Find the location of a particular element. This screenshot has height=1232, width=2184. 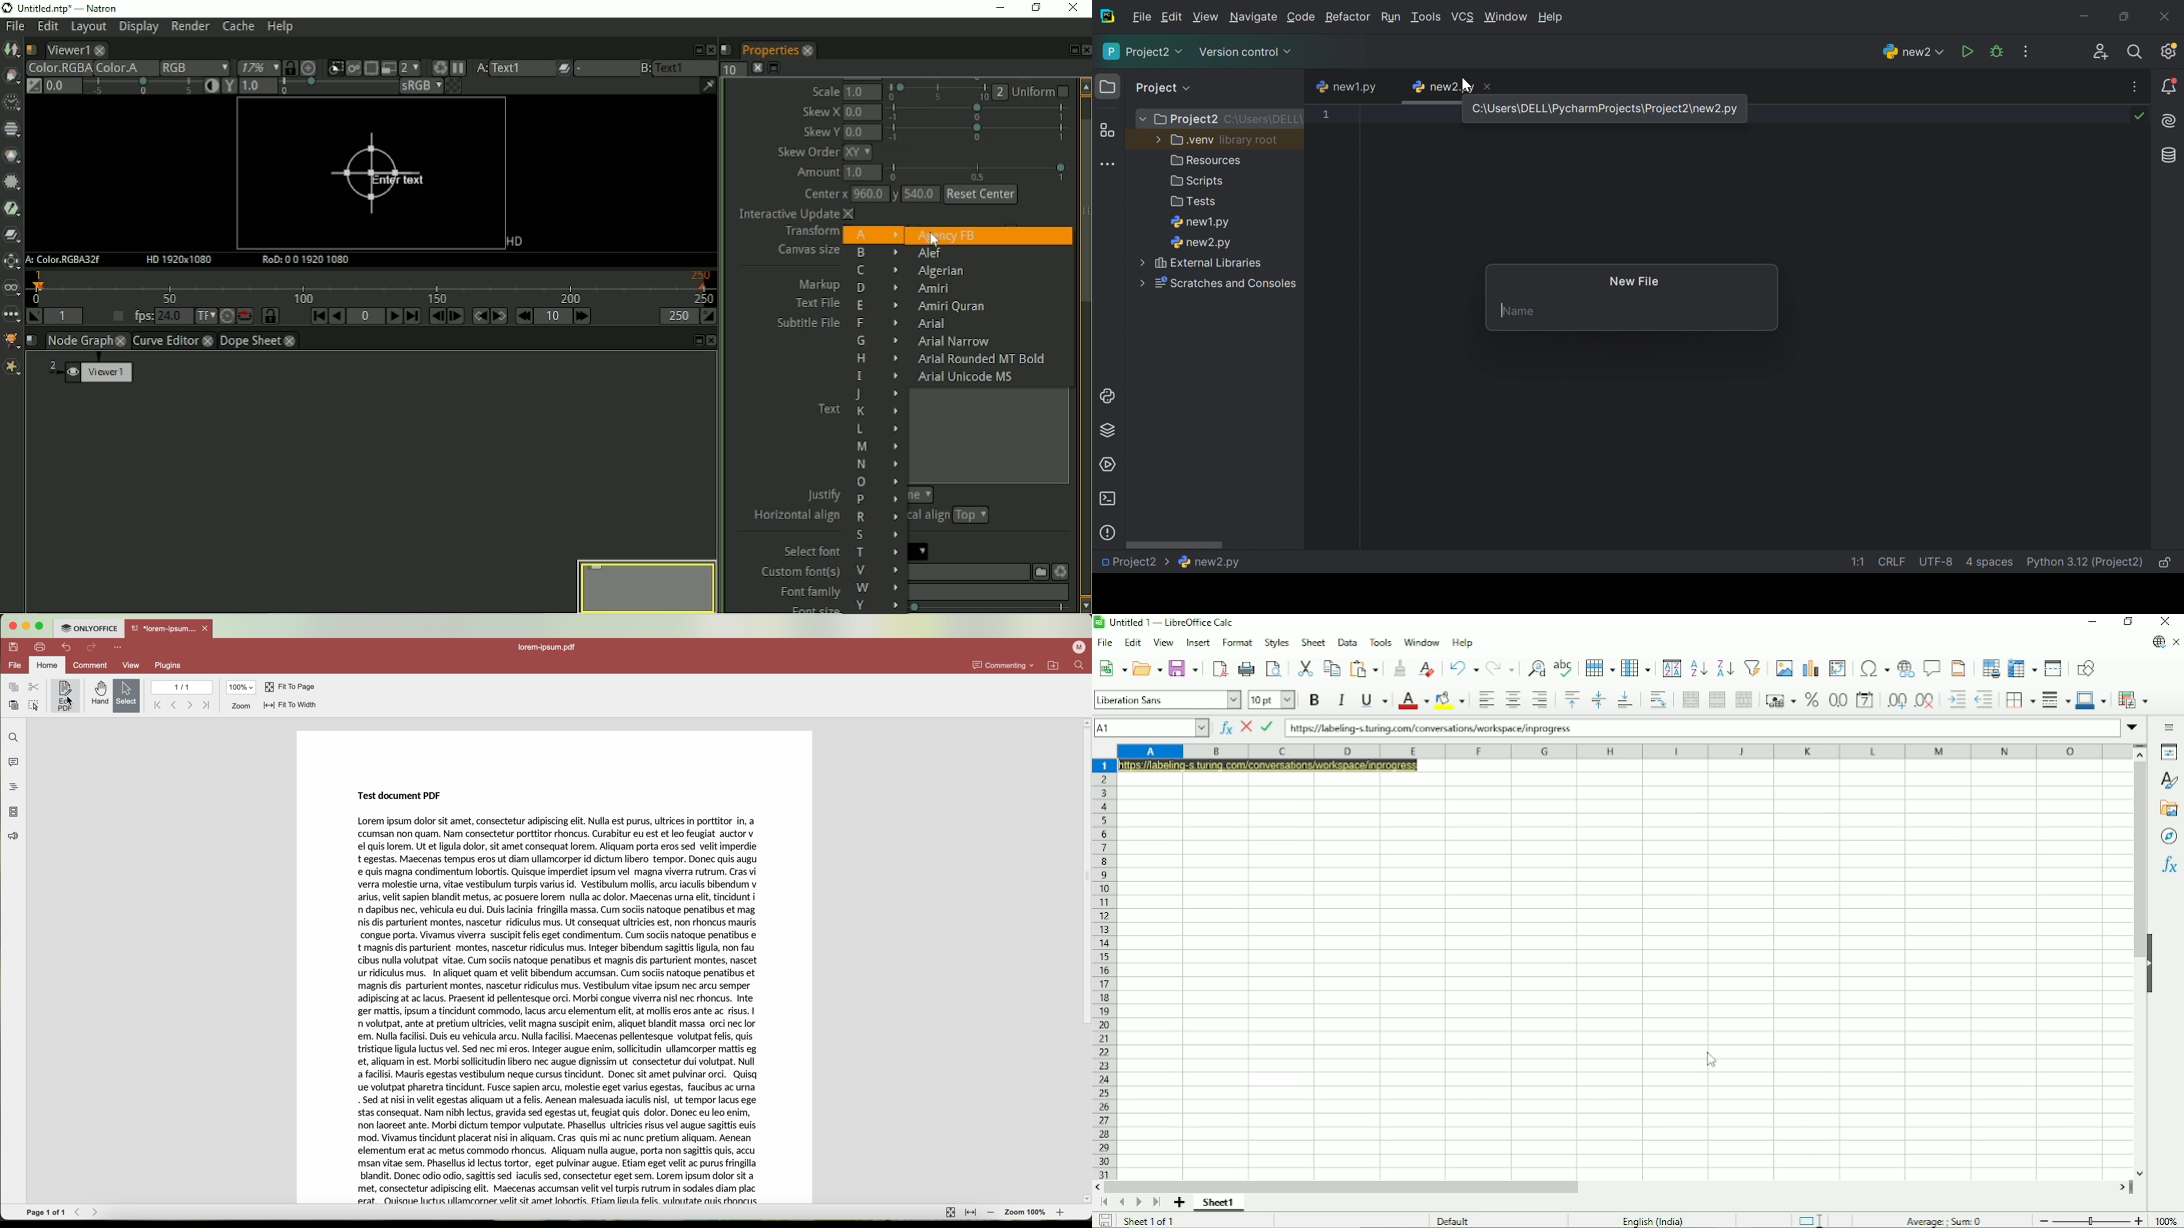

select is located at coordinates (127, 697).